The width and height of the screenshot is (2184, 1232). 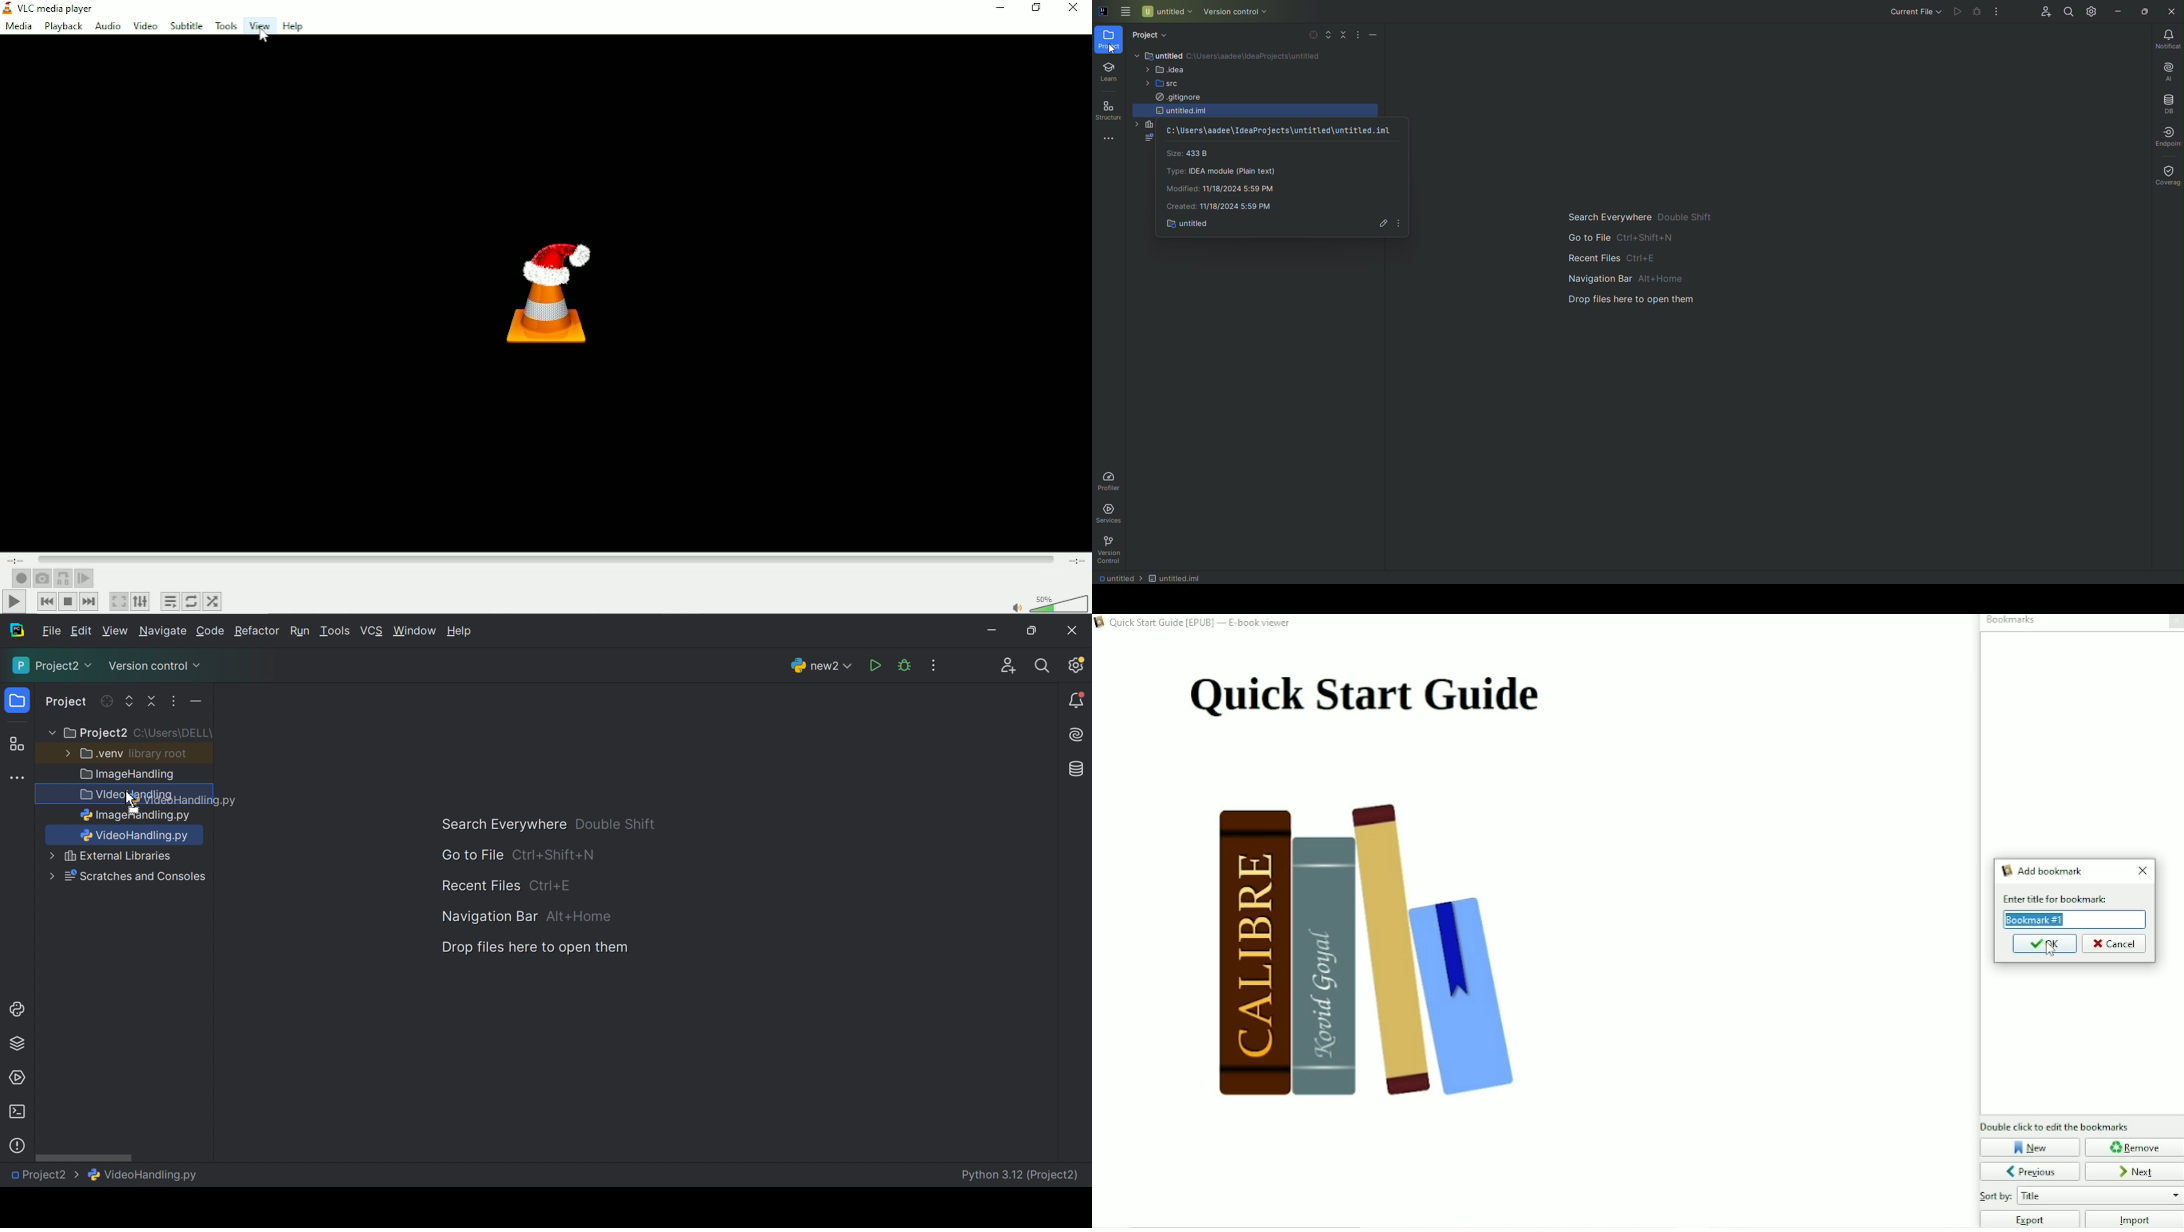 I want to click on Current File, so click(x=1911, y=12).